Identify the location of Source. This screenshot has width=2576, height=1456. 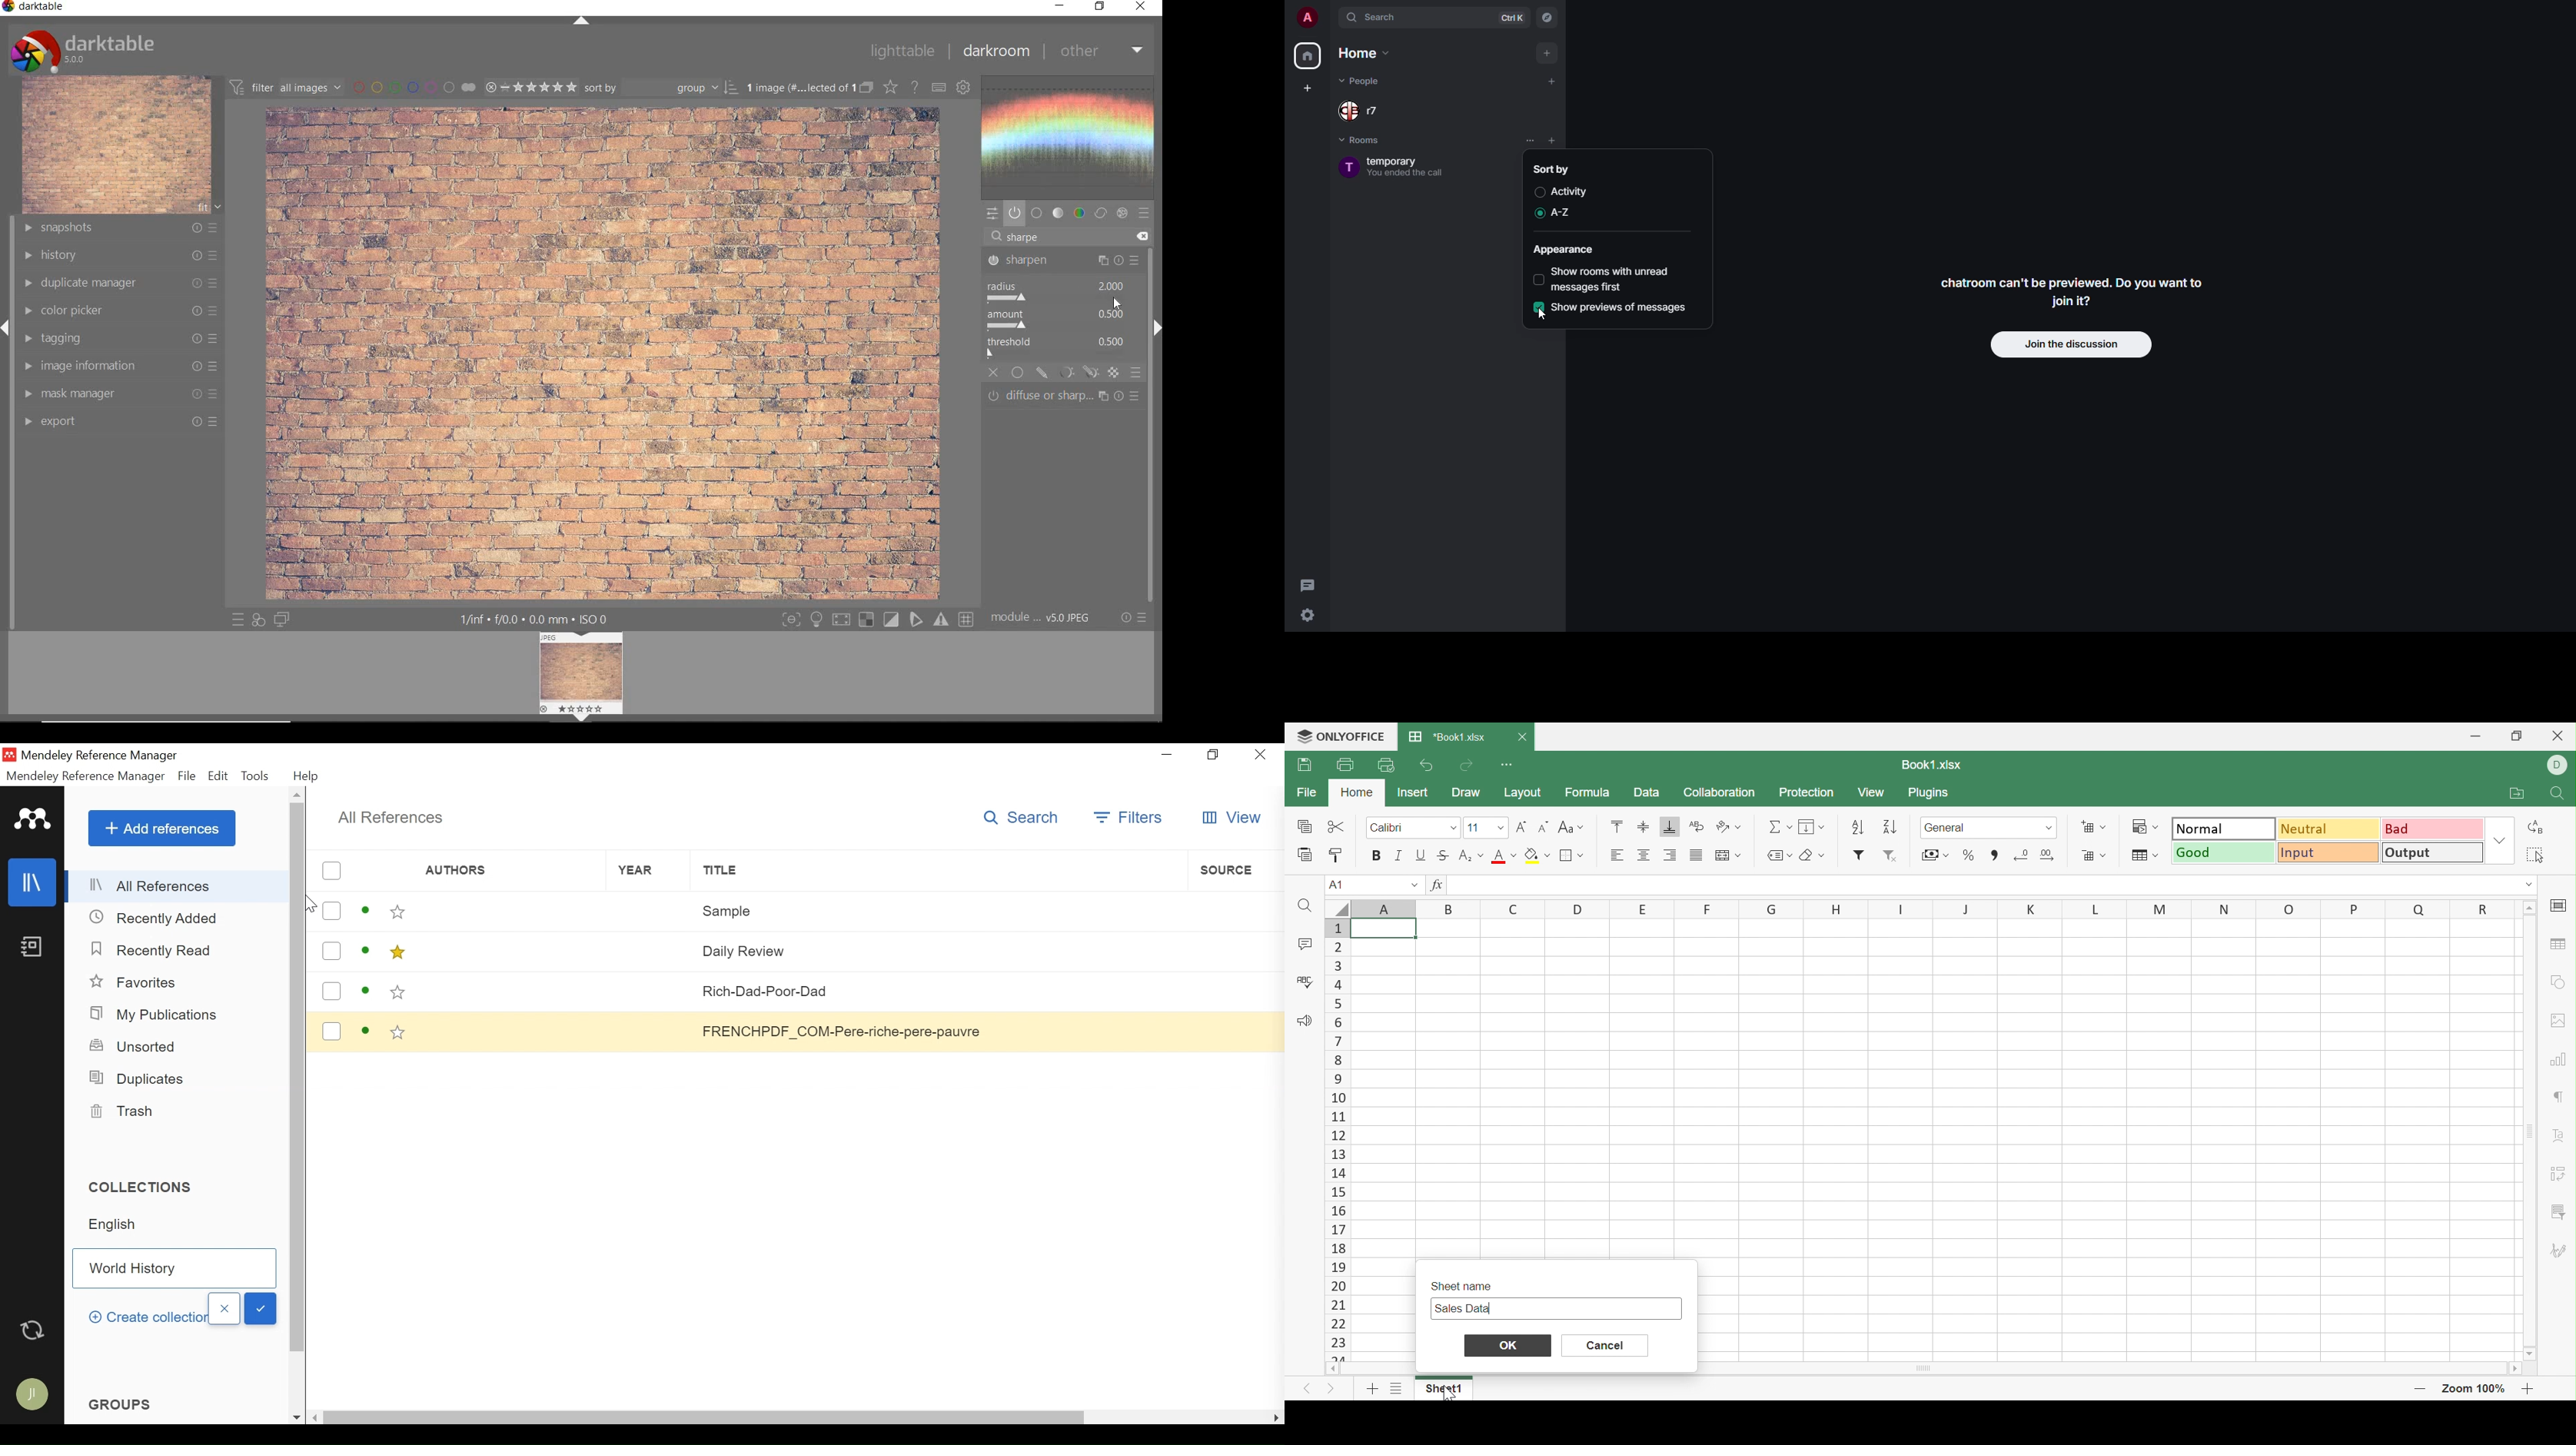
(1231, 1031).